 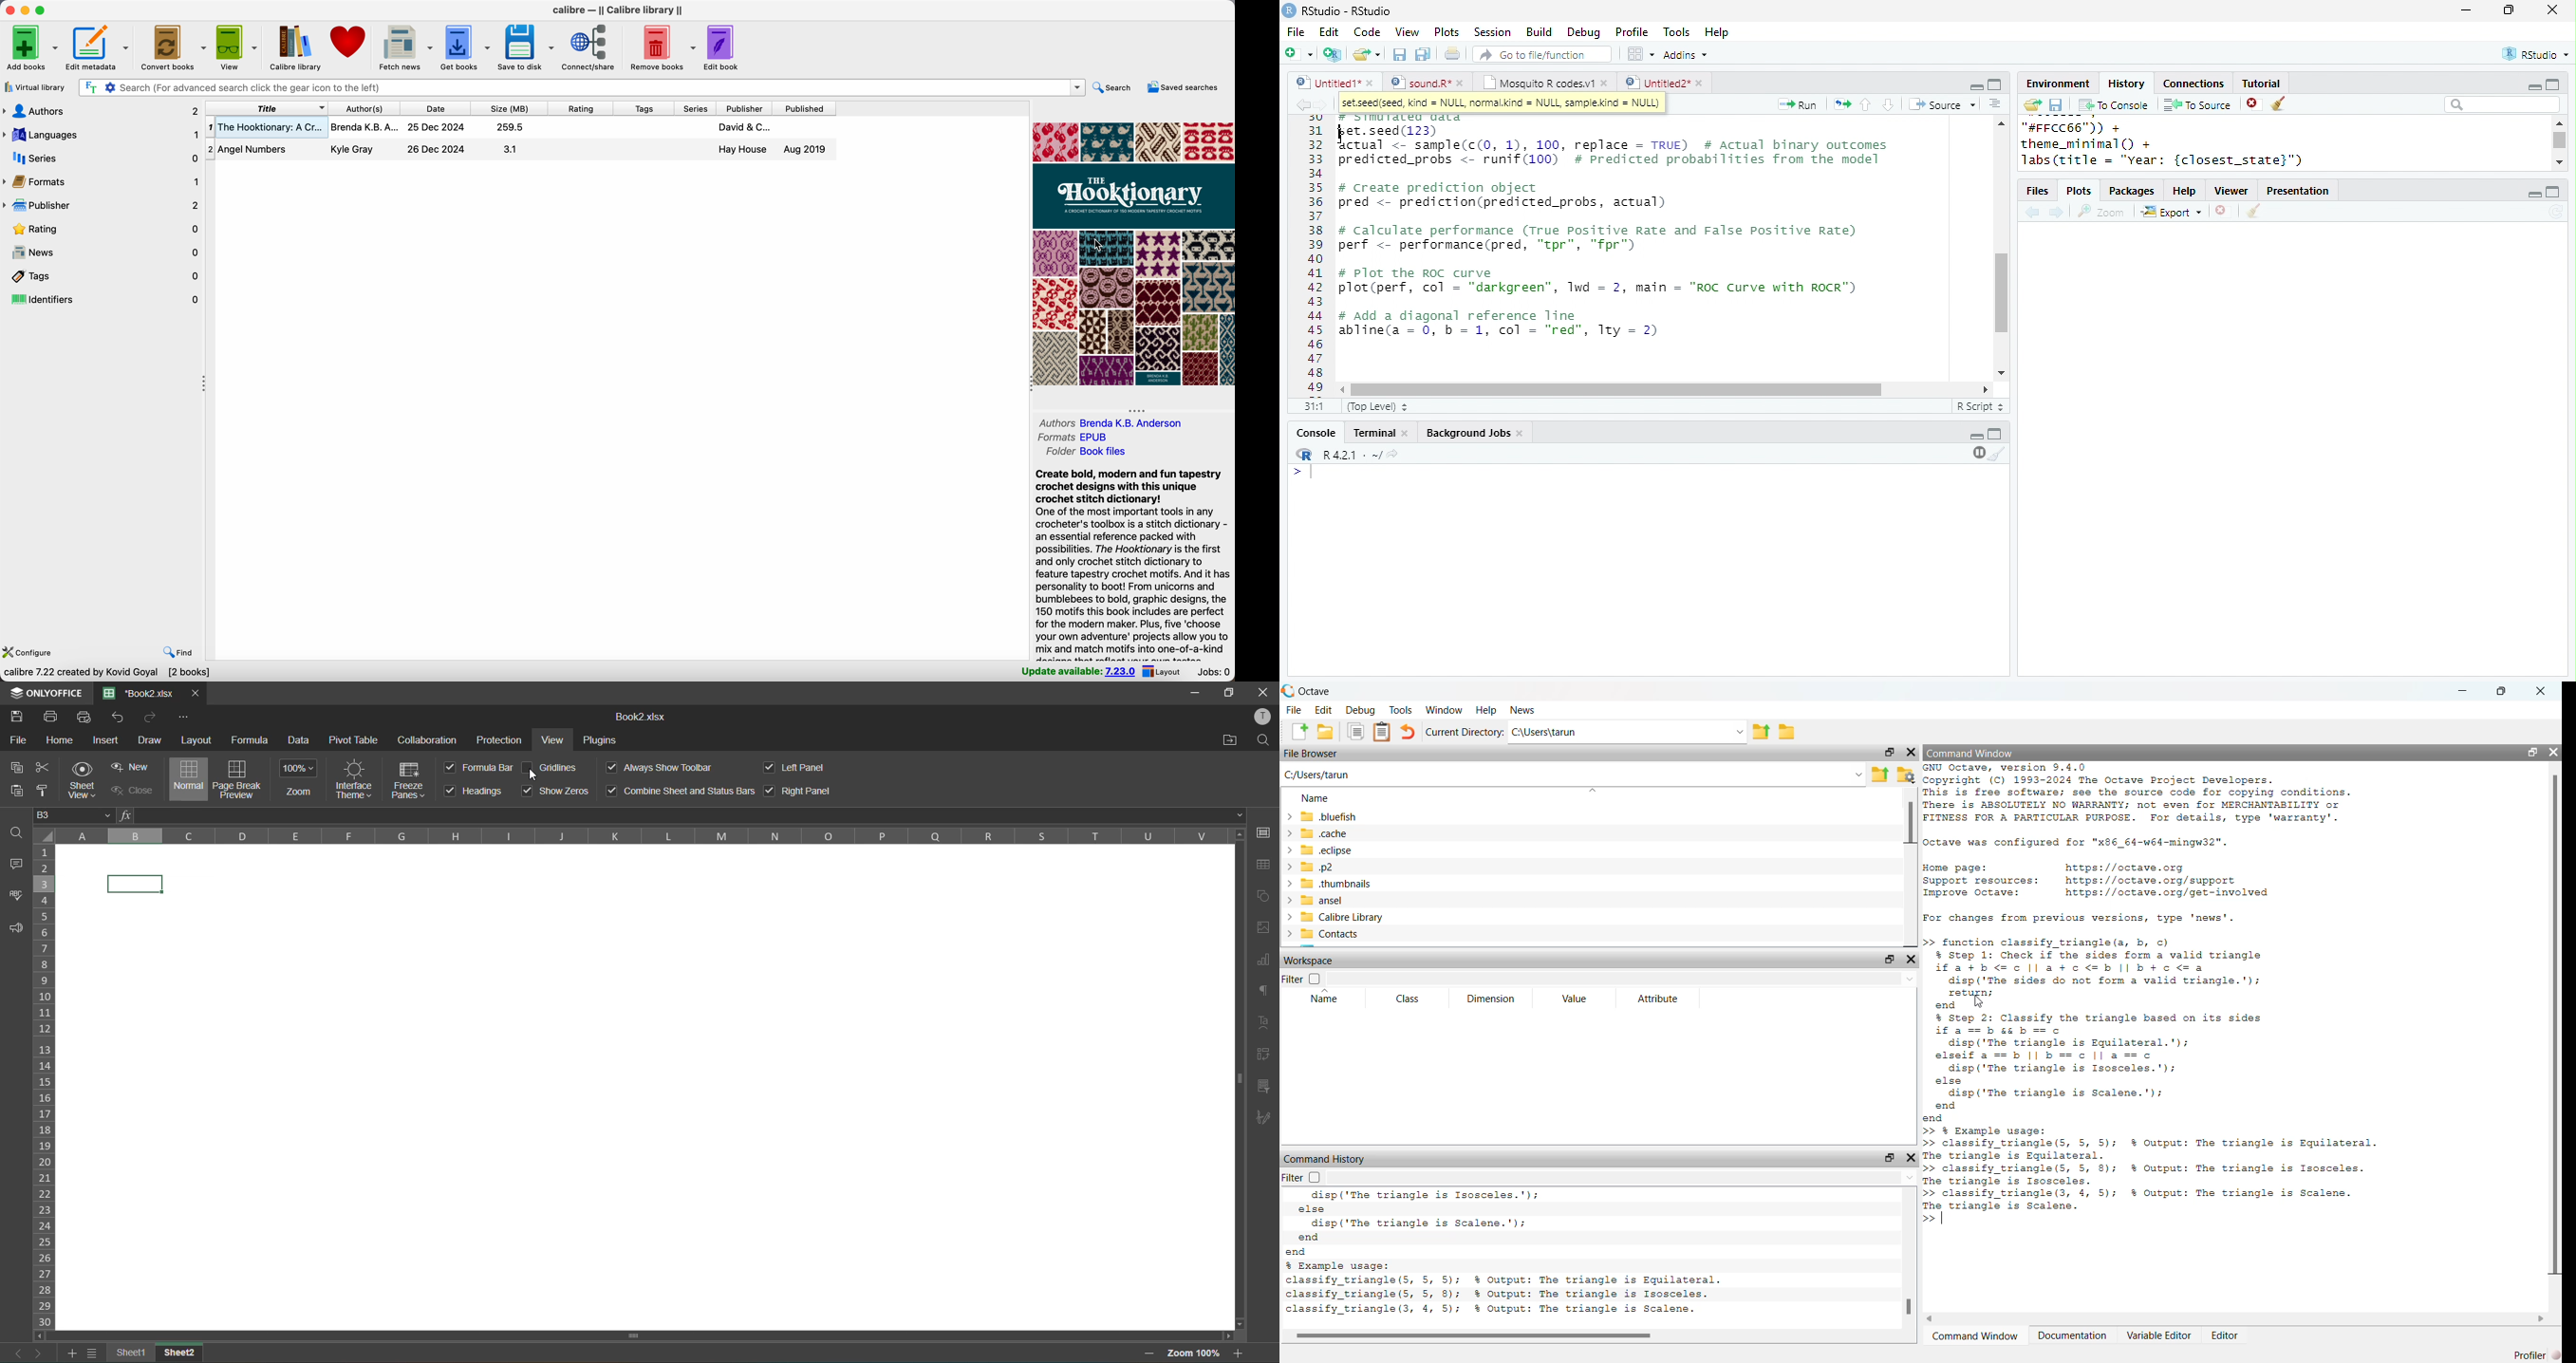 What do you see at coordinates (2129, 1068) in the screenshot?
I see `code to classify triangle based on its sides` at bounding box center [2129, 1068].